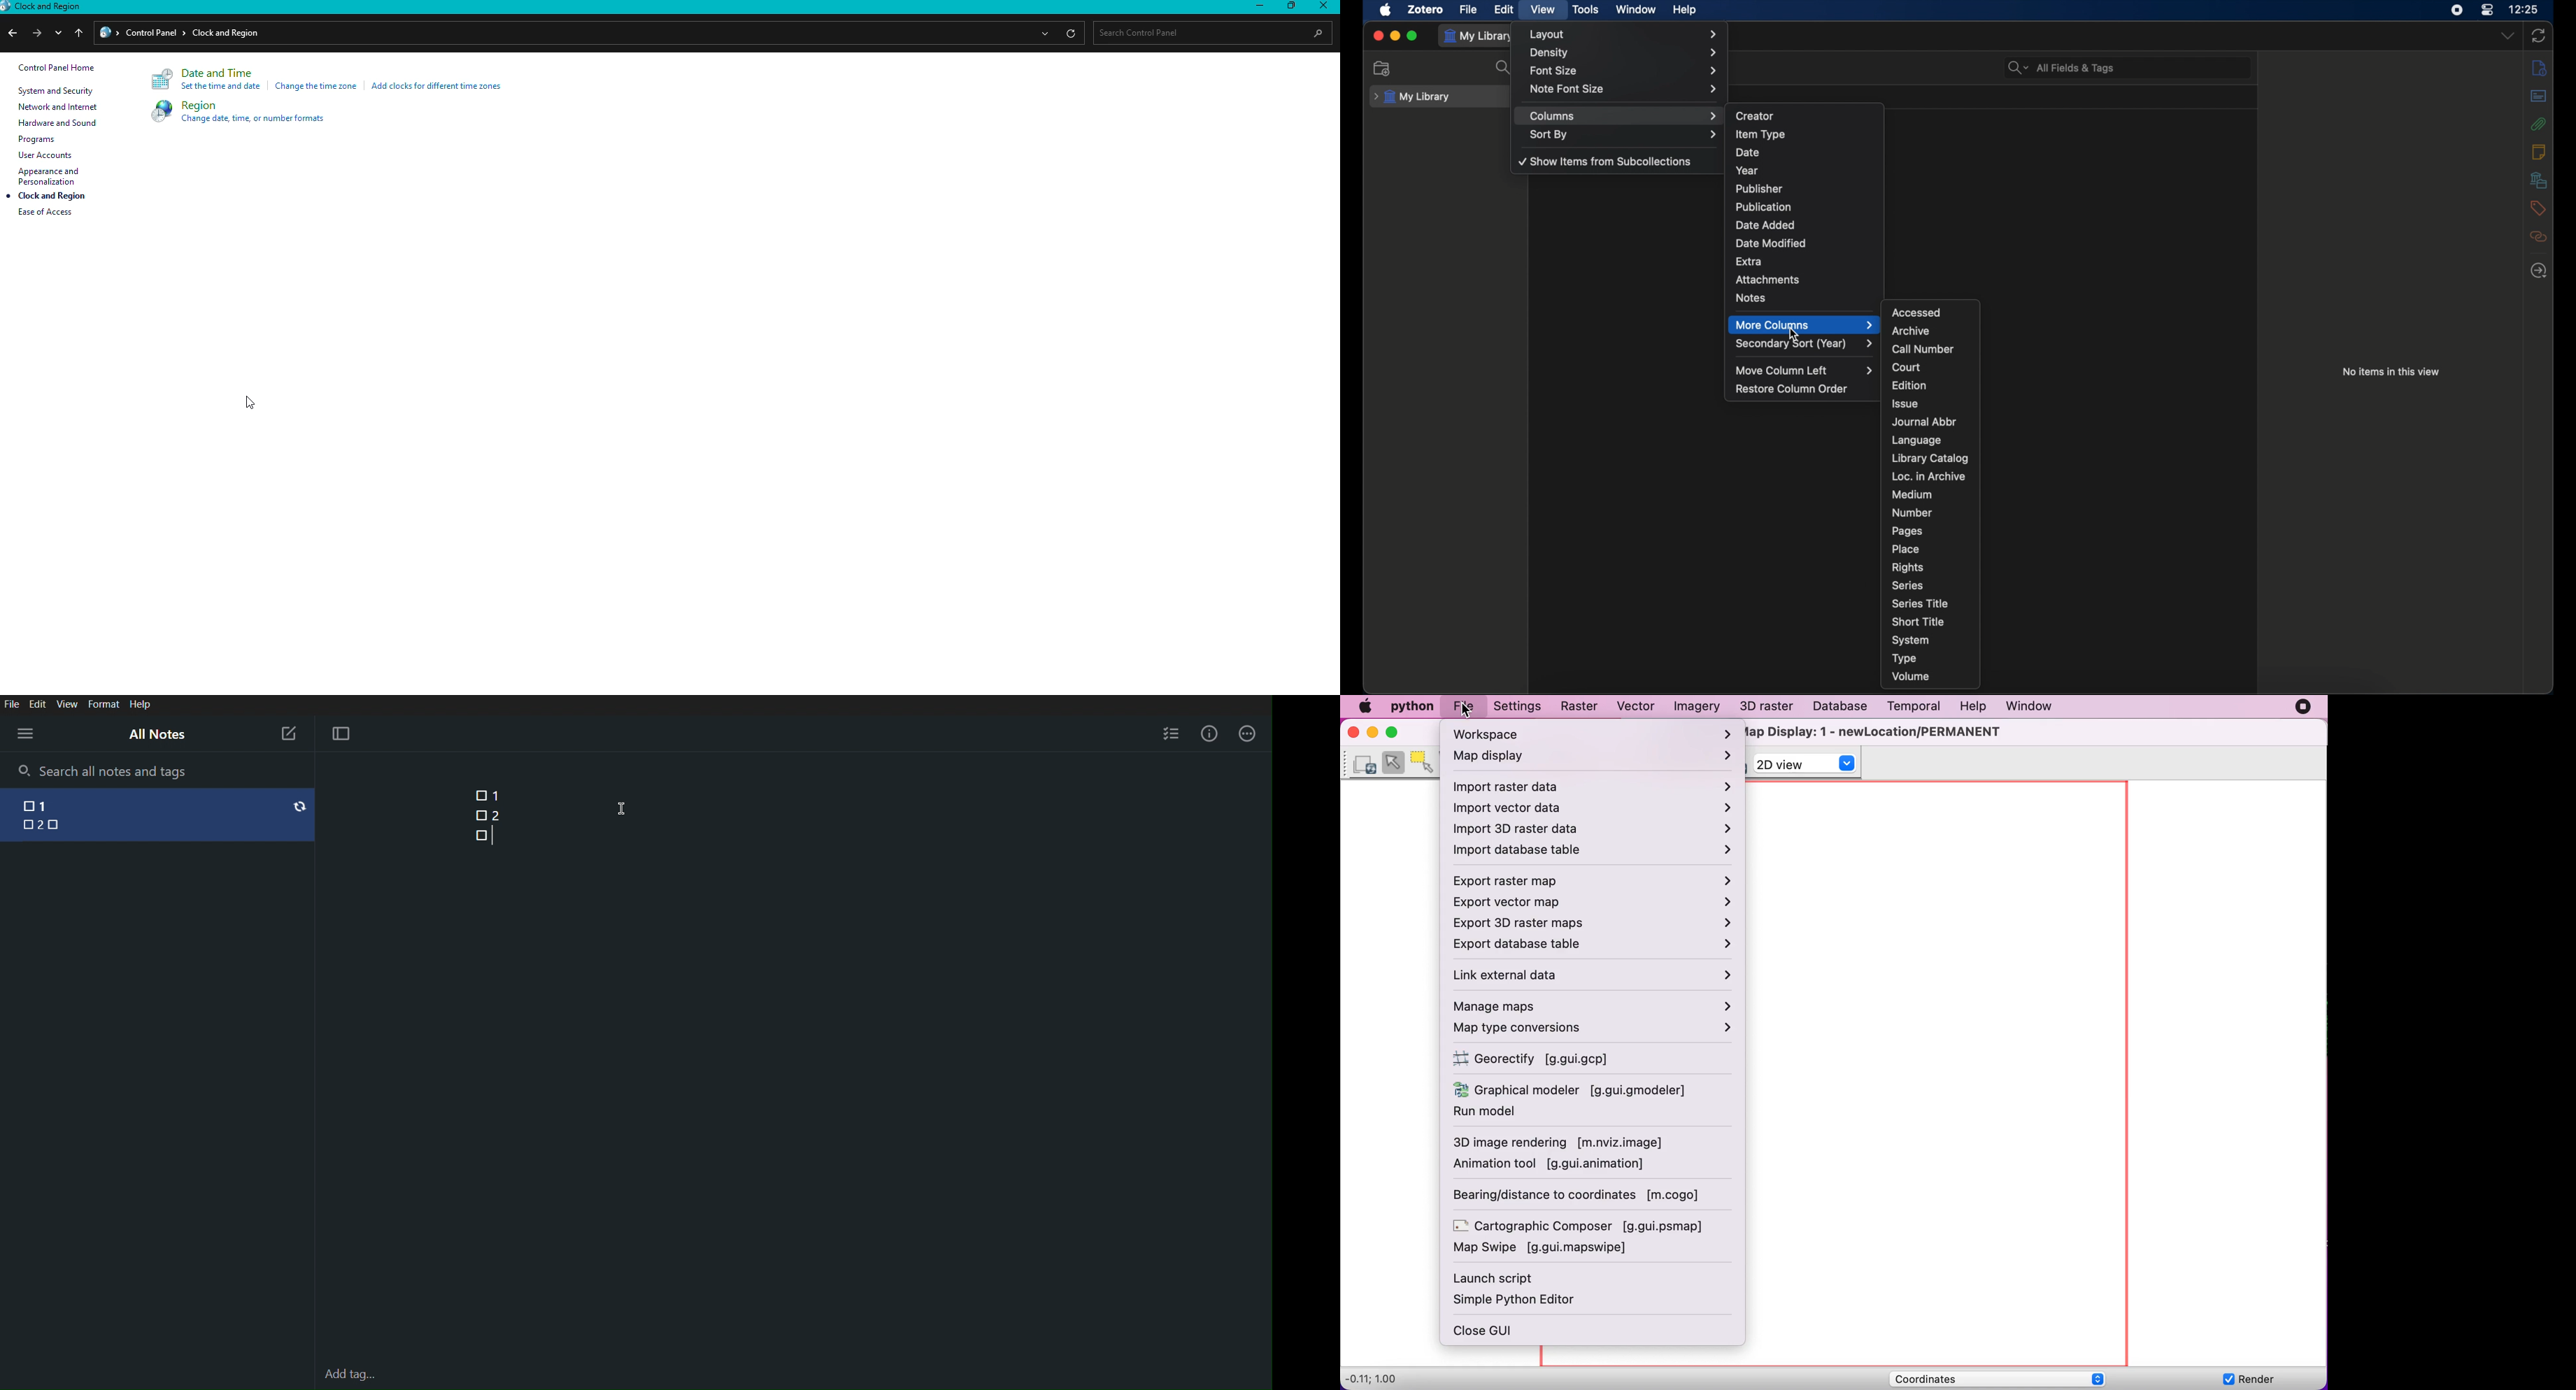  What do you see at coordinates (2537, 208) in the screenshot?
I see `tags` at bounding box center [2537, 208].